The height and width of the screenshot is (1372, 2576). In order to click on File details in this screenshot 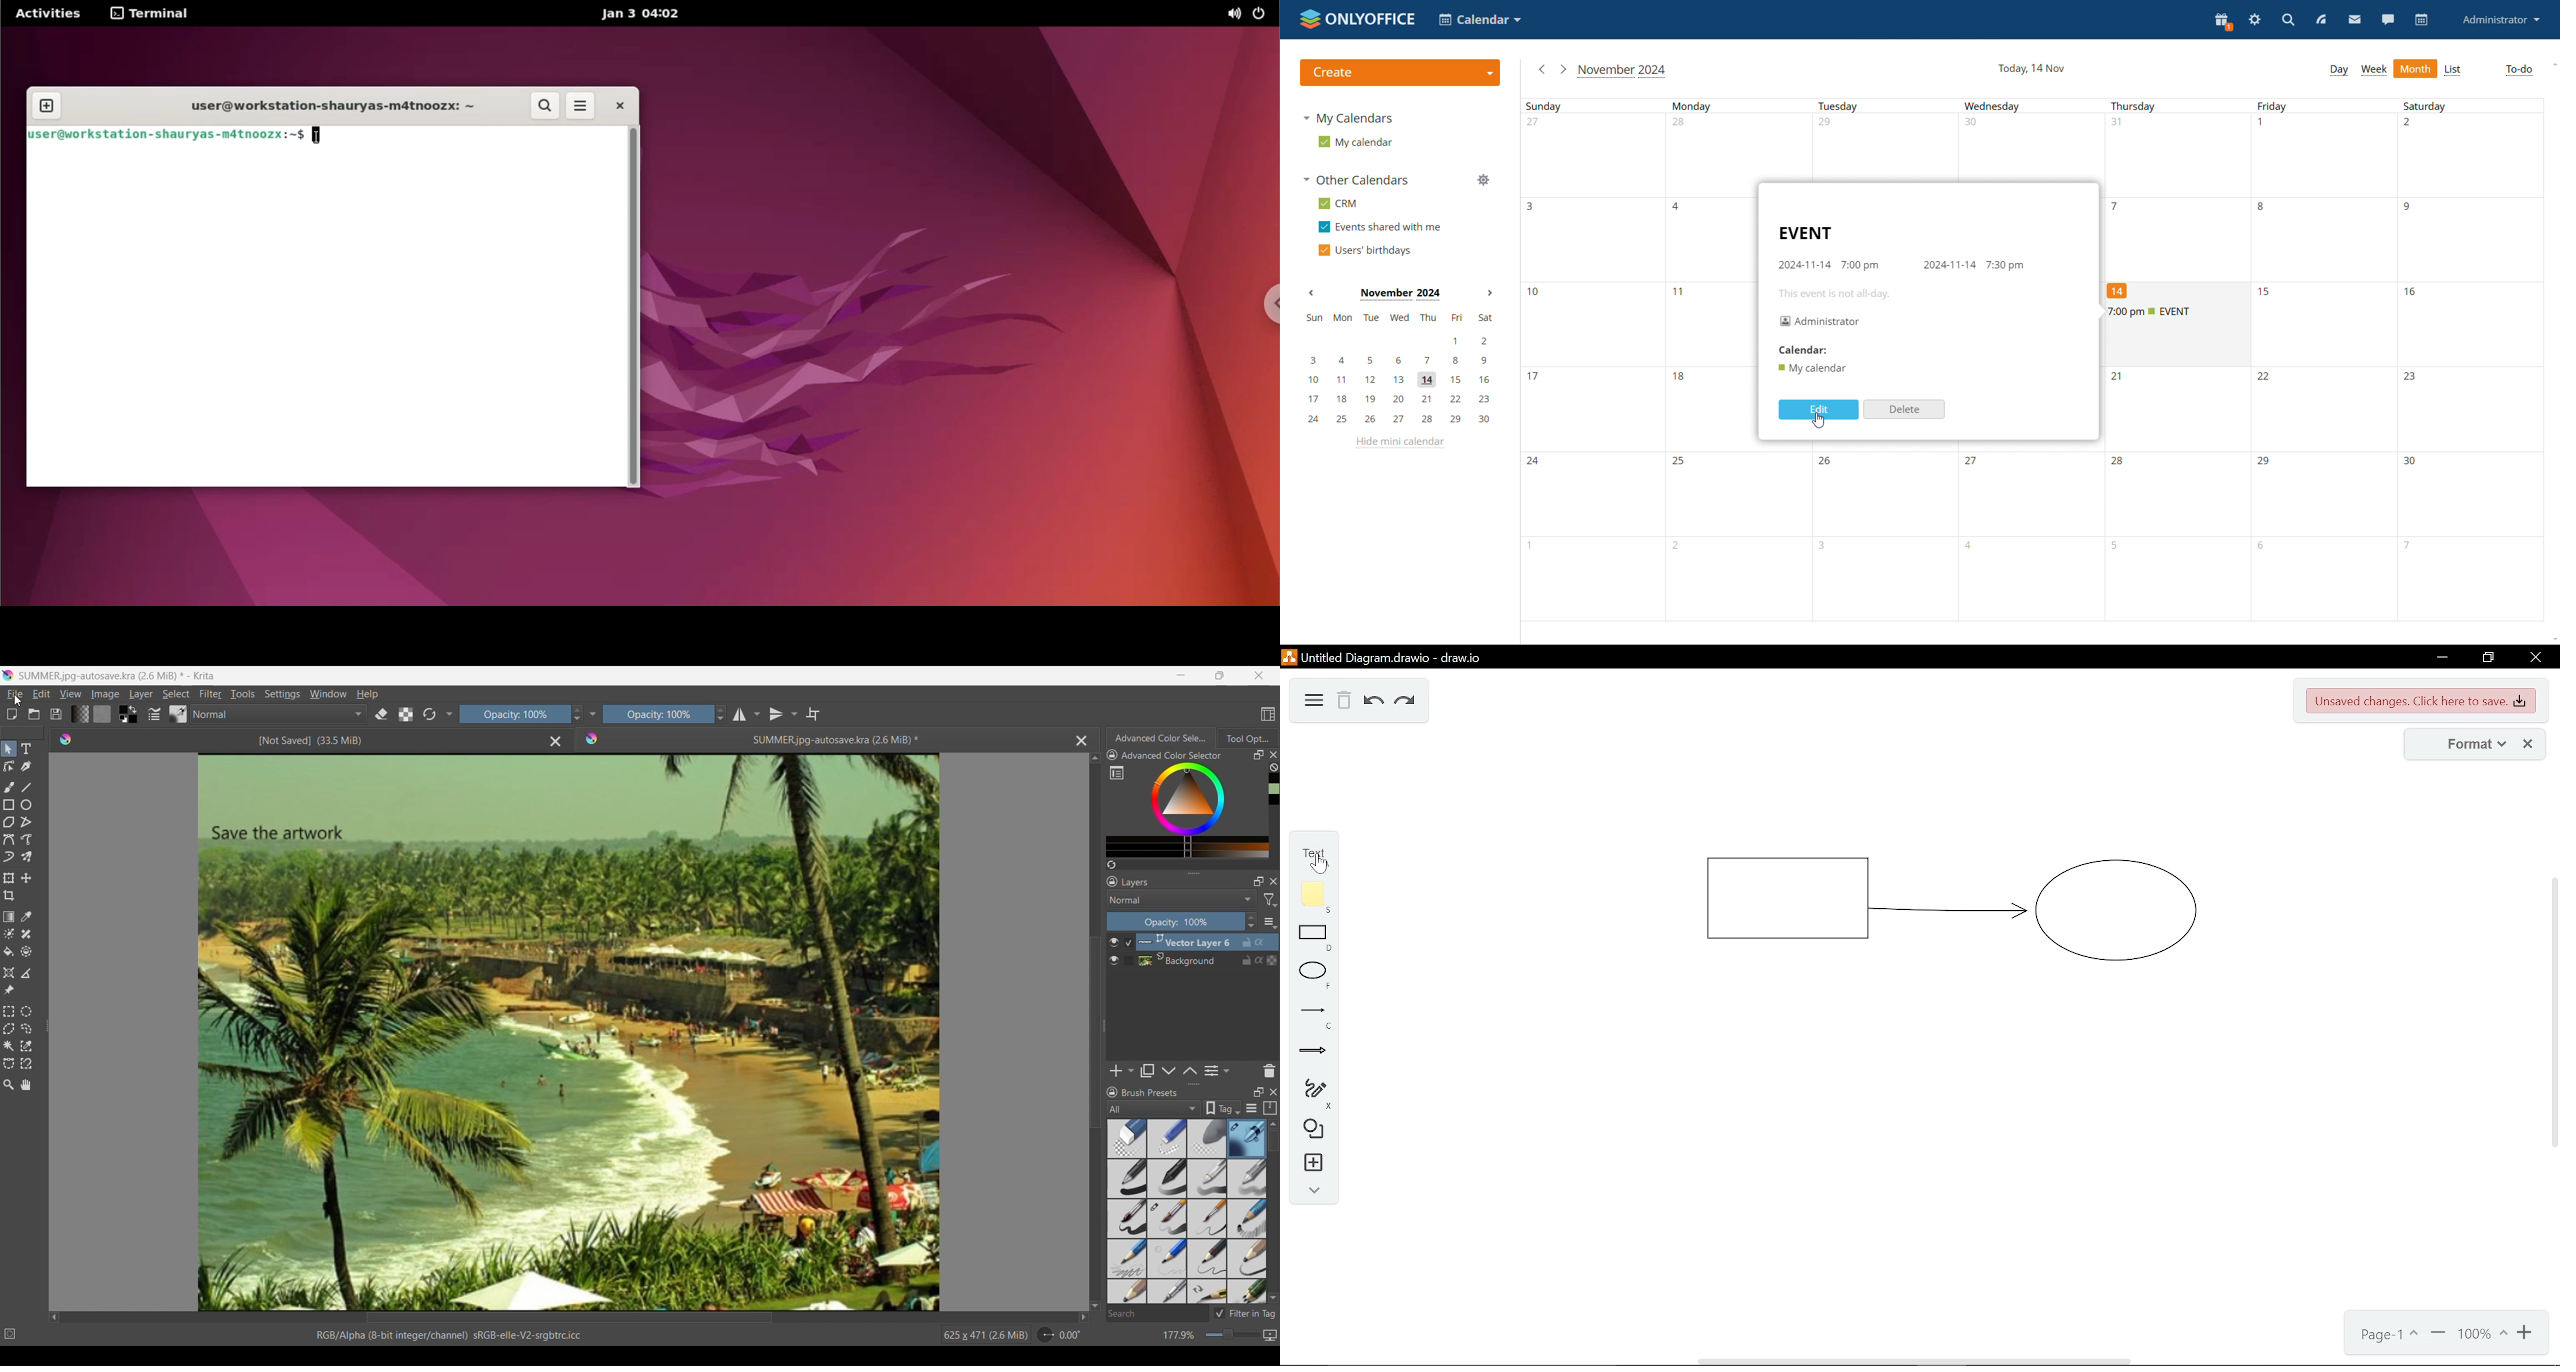, I will do `click(448, 1335)`.